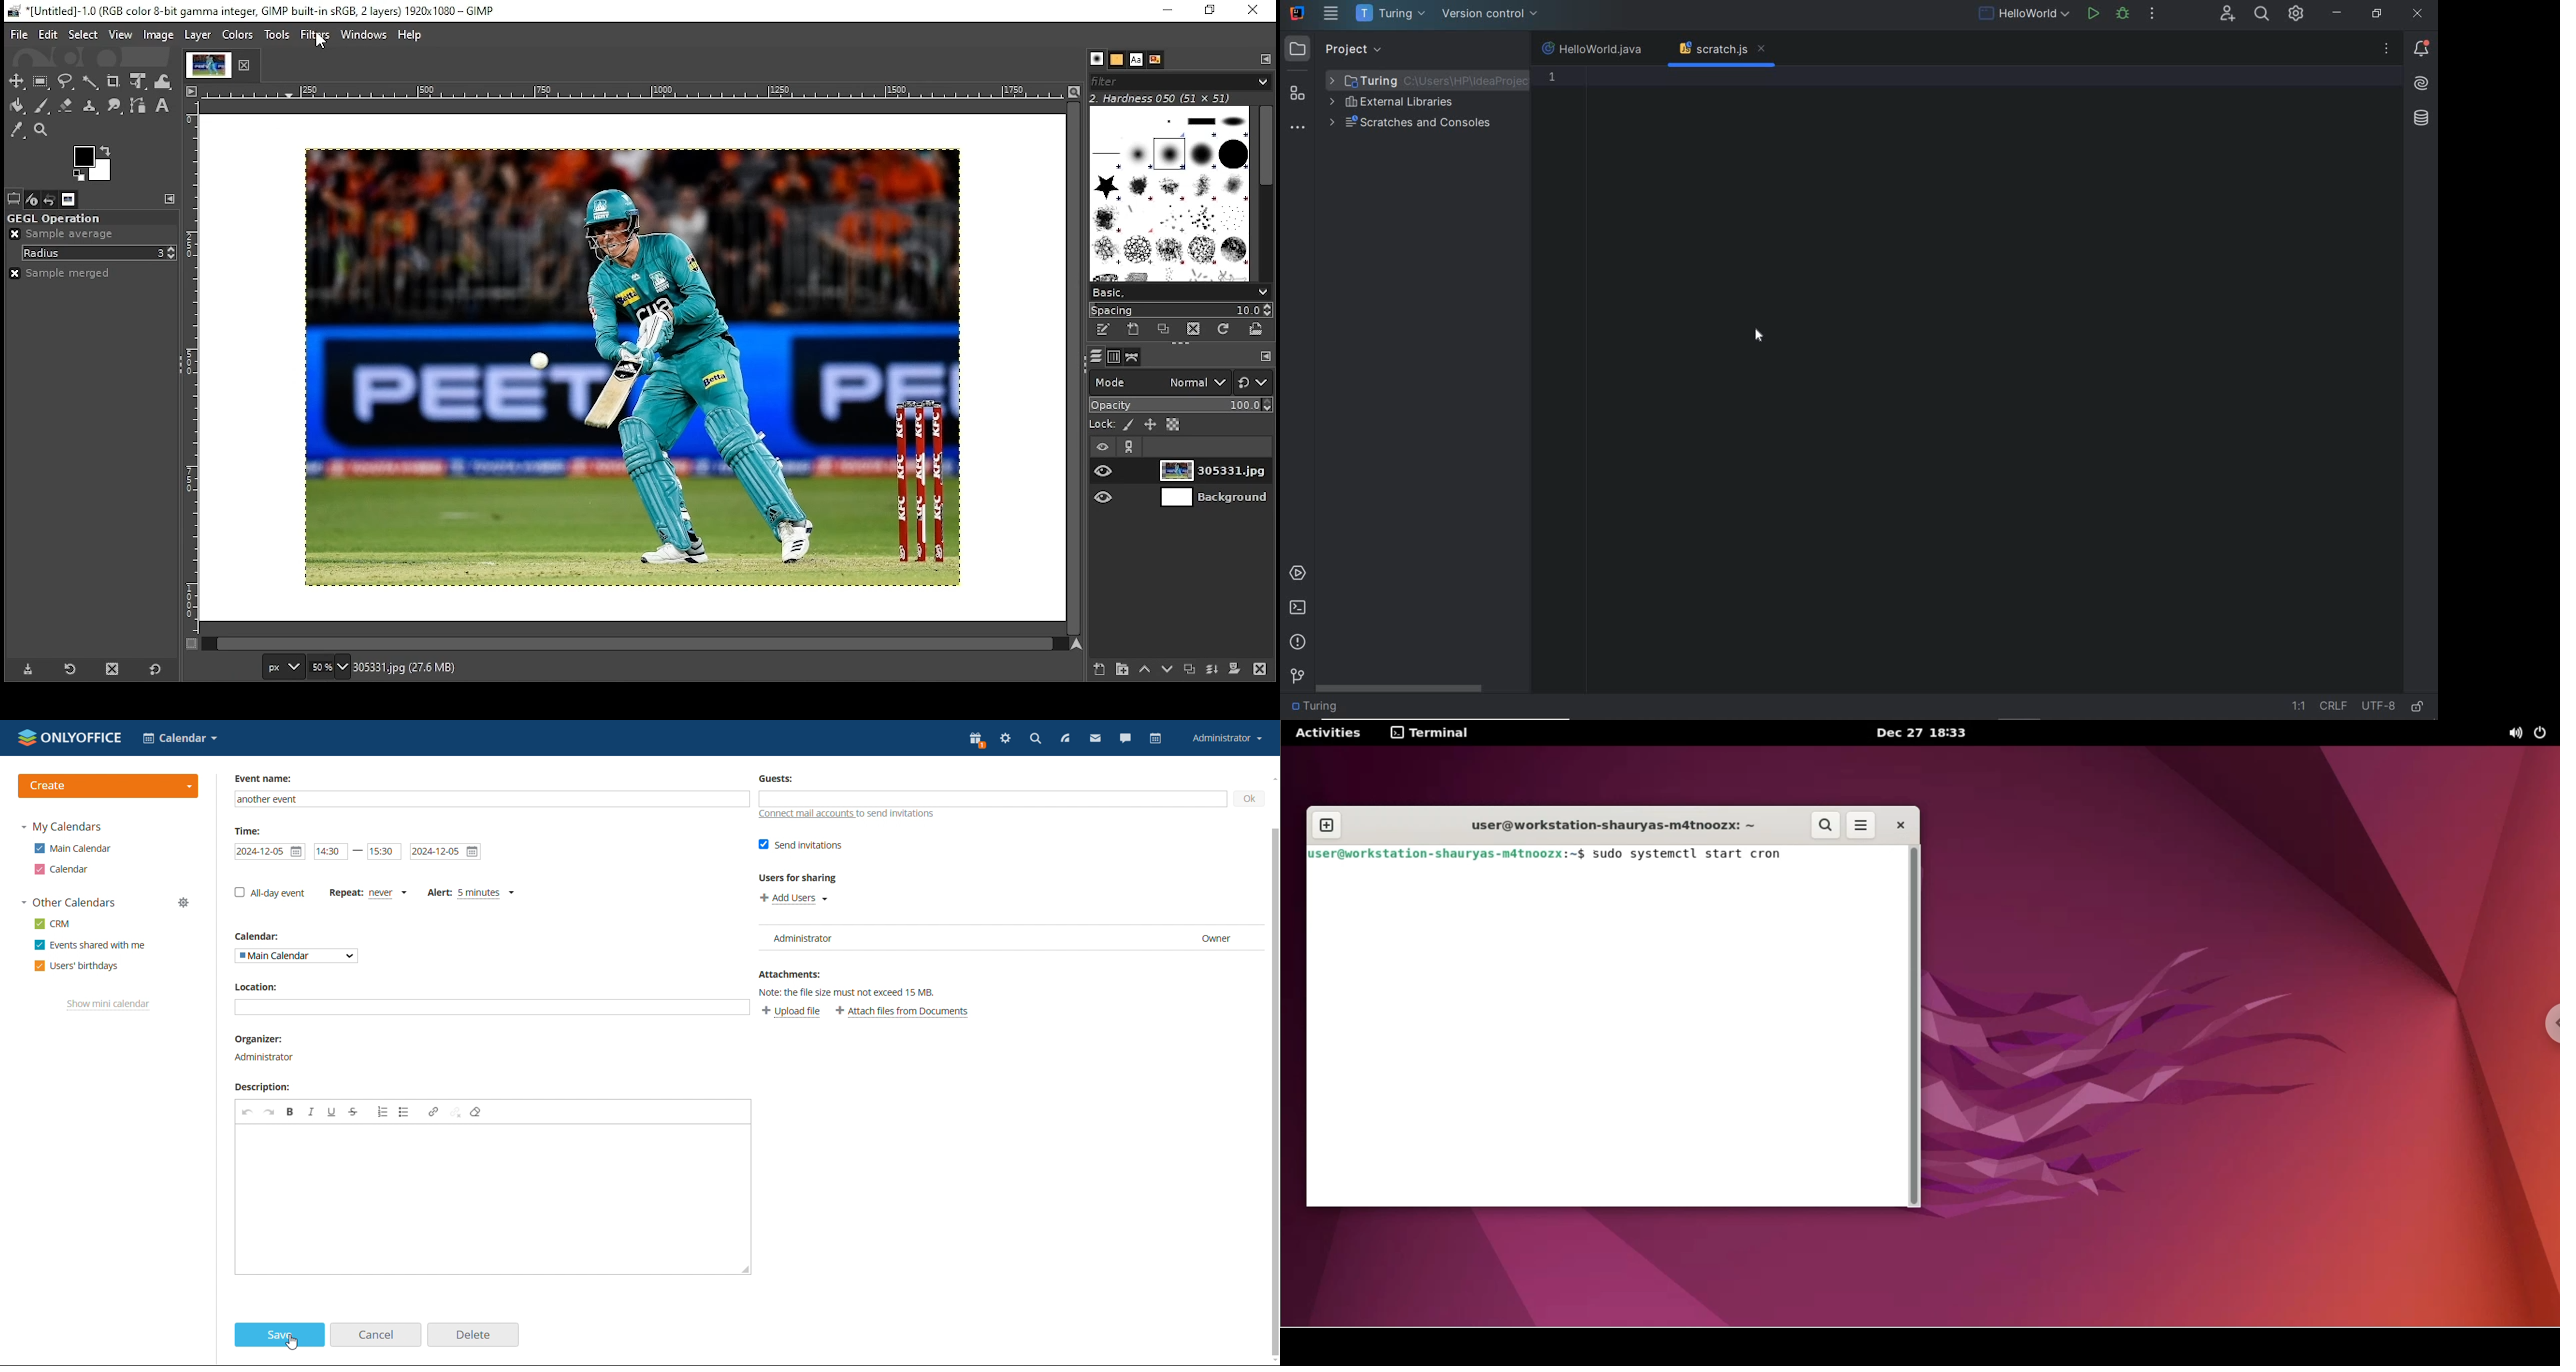  What do you see at coordinates (2543, 733) in the screenshot?
I see `power options` at bounding box center [2543, 733].